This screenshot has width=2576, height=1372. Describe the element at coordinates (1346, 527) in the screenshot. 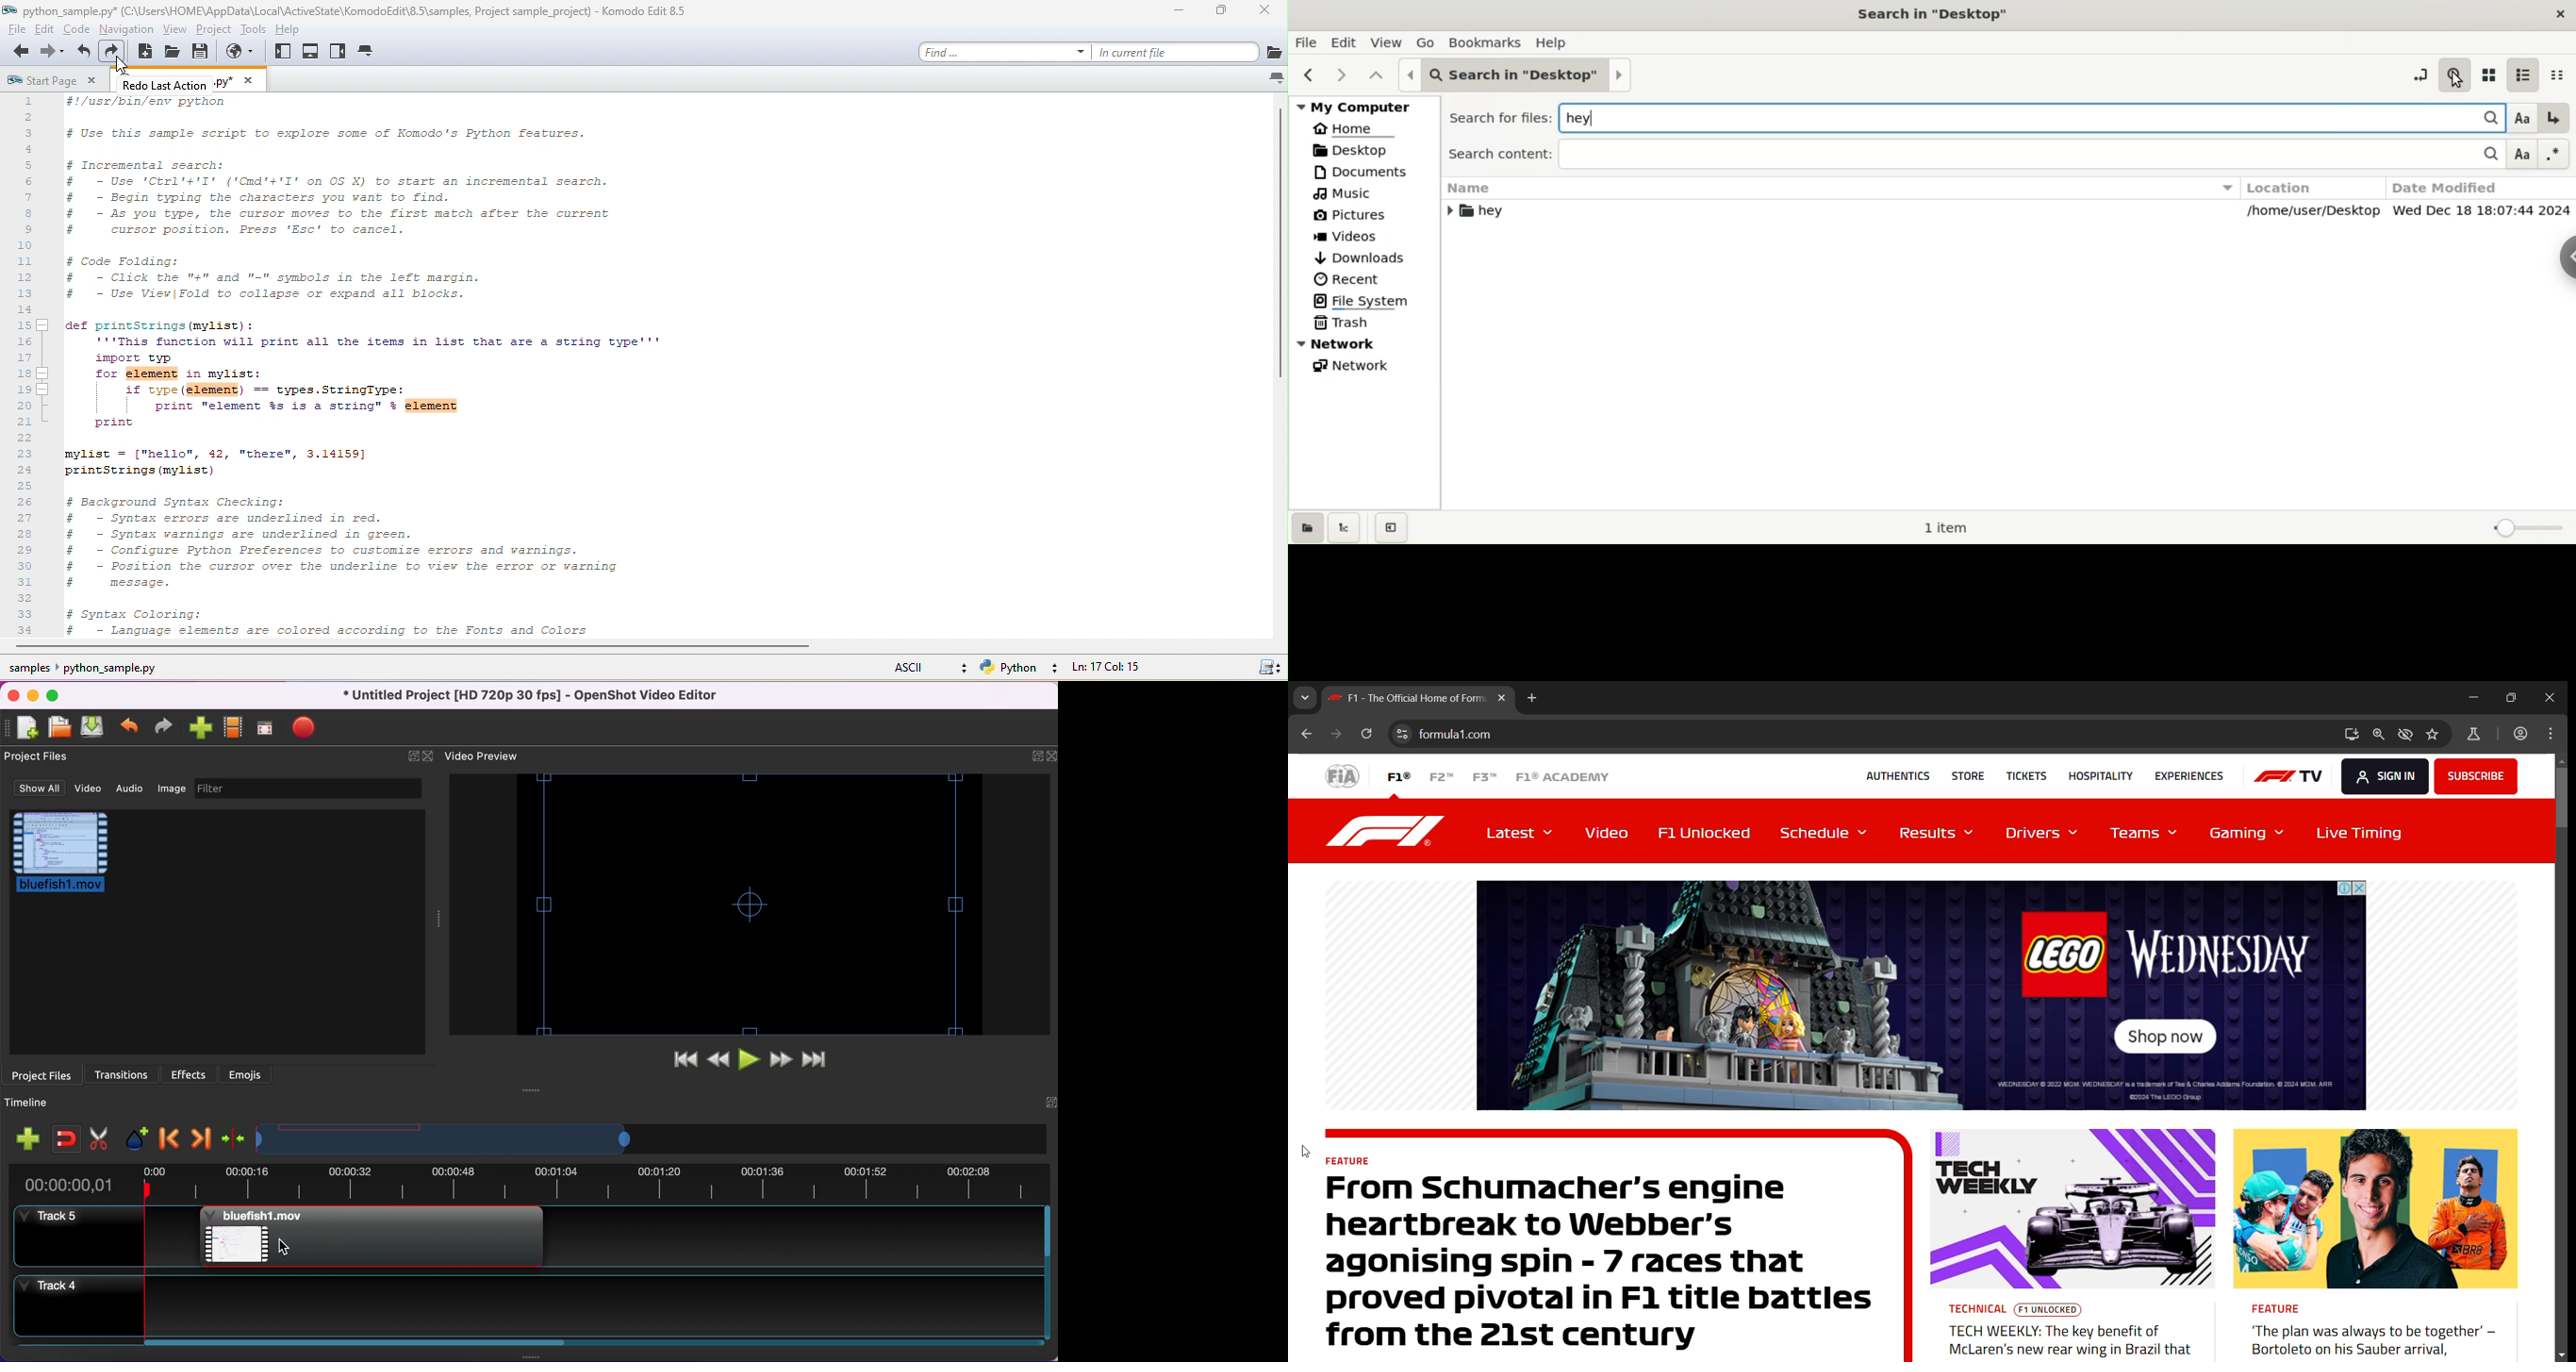

I see `show treeview` at that location.